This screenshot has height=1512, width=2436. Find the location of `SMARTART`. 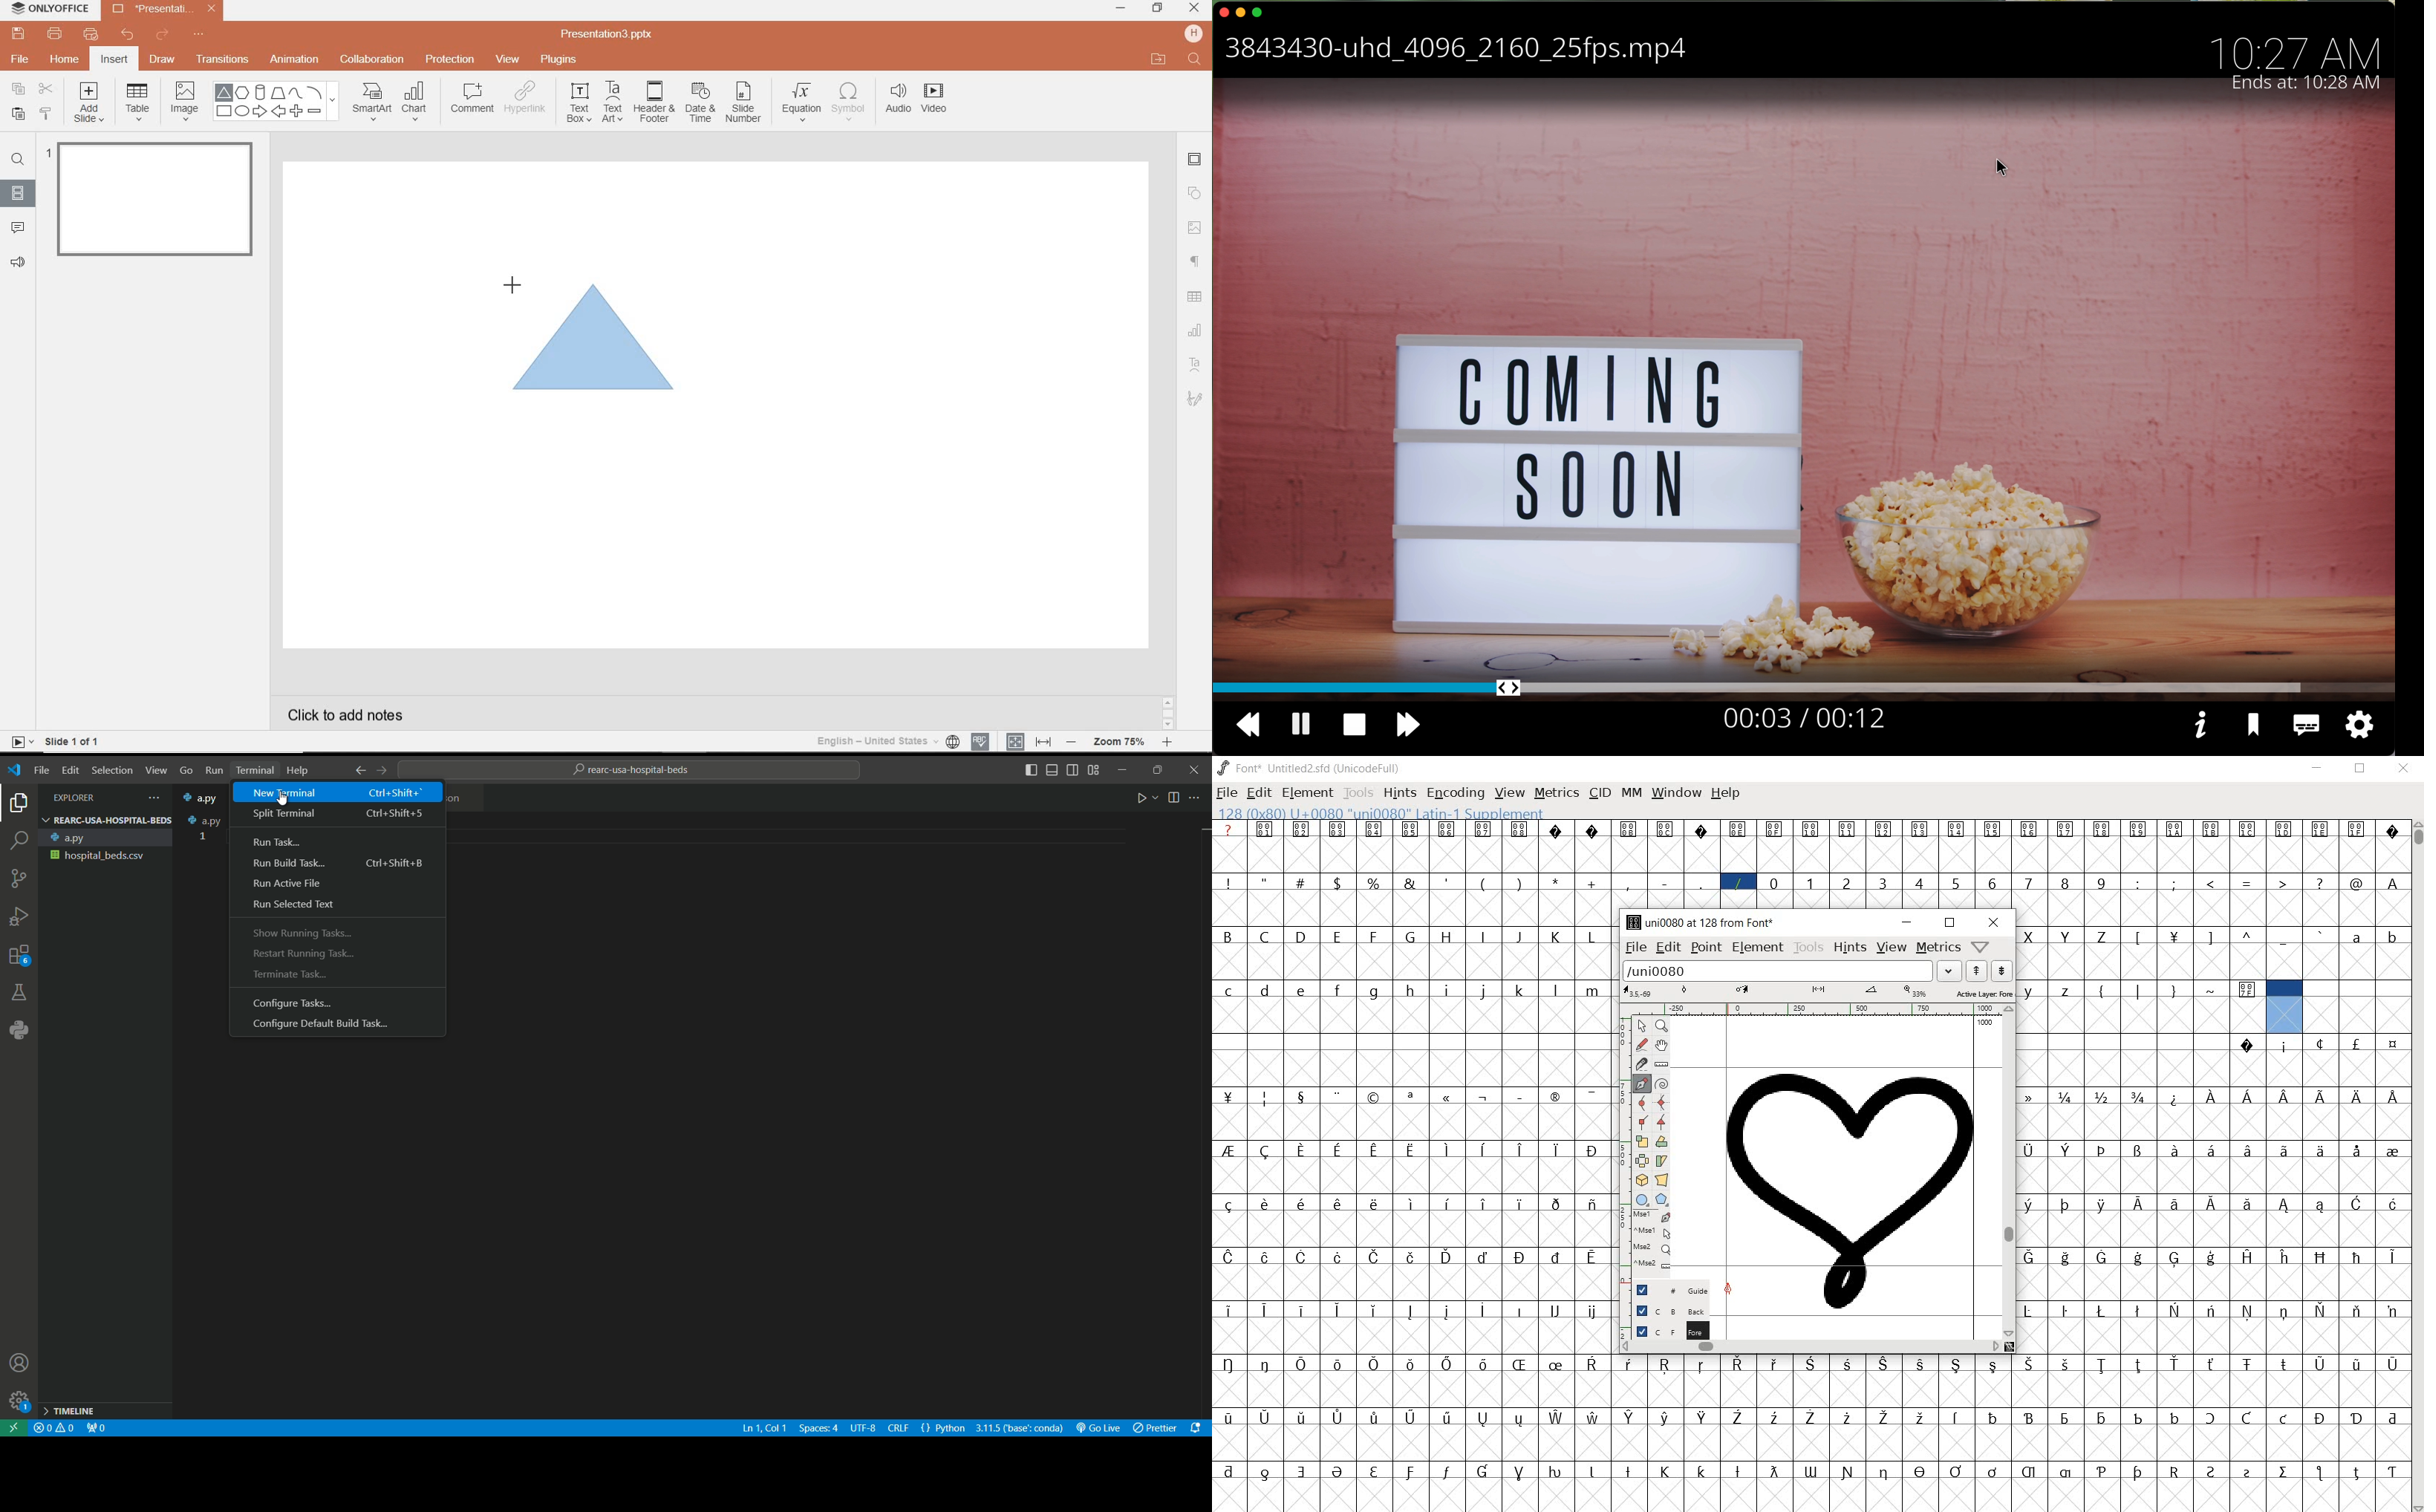

SMARTART is located at coordinates (372, 107).